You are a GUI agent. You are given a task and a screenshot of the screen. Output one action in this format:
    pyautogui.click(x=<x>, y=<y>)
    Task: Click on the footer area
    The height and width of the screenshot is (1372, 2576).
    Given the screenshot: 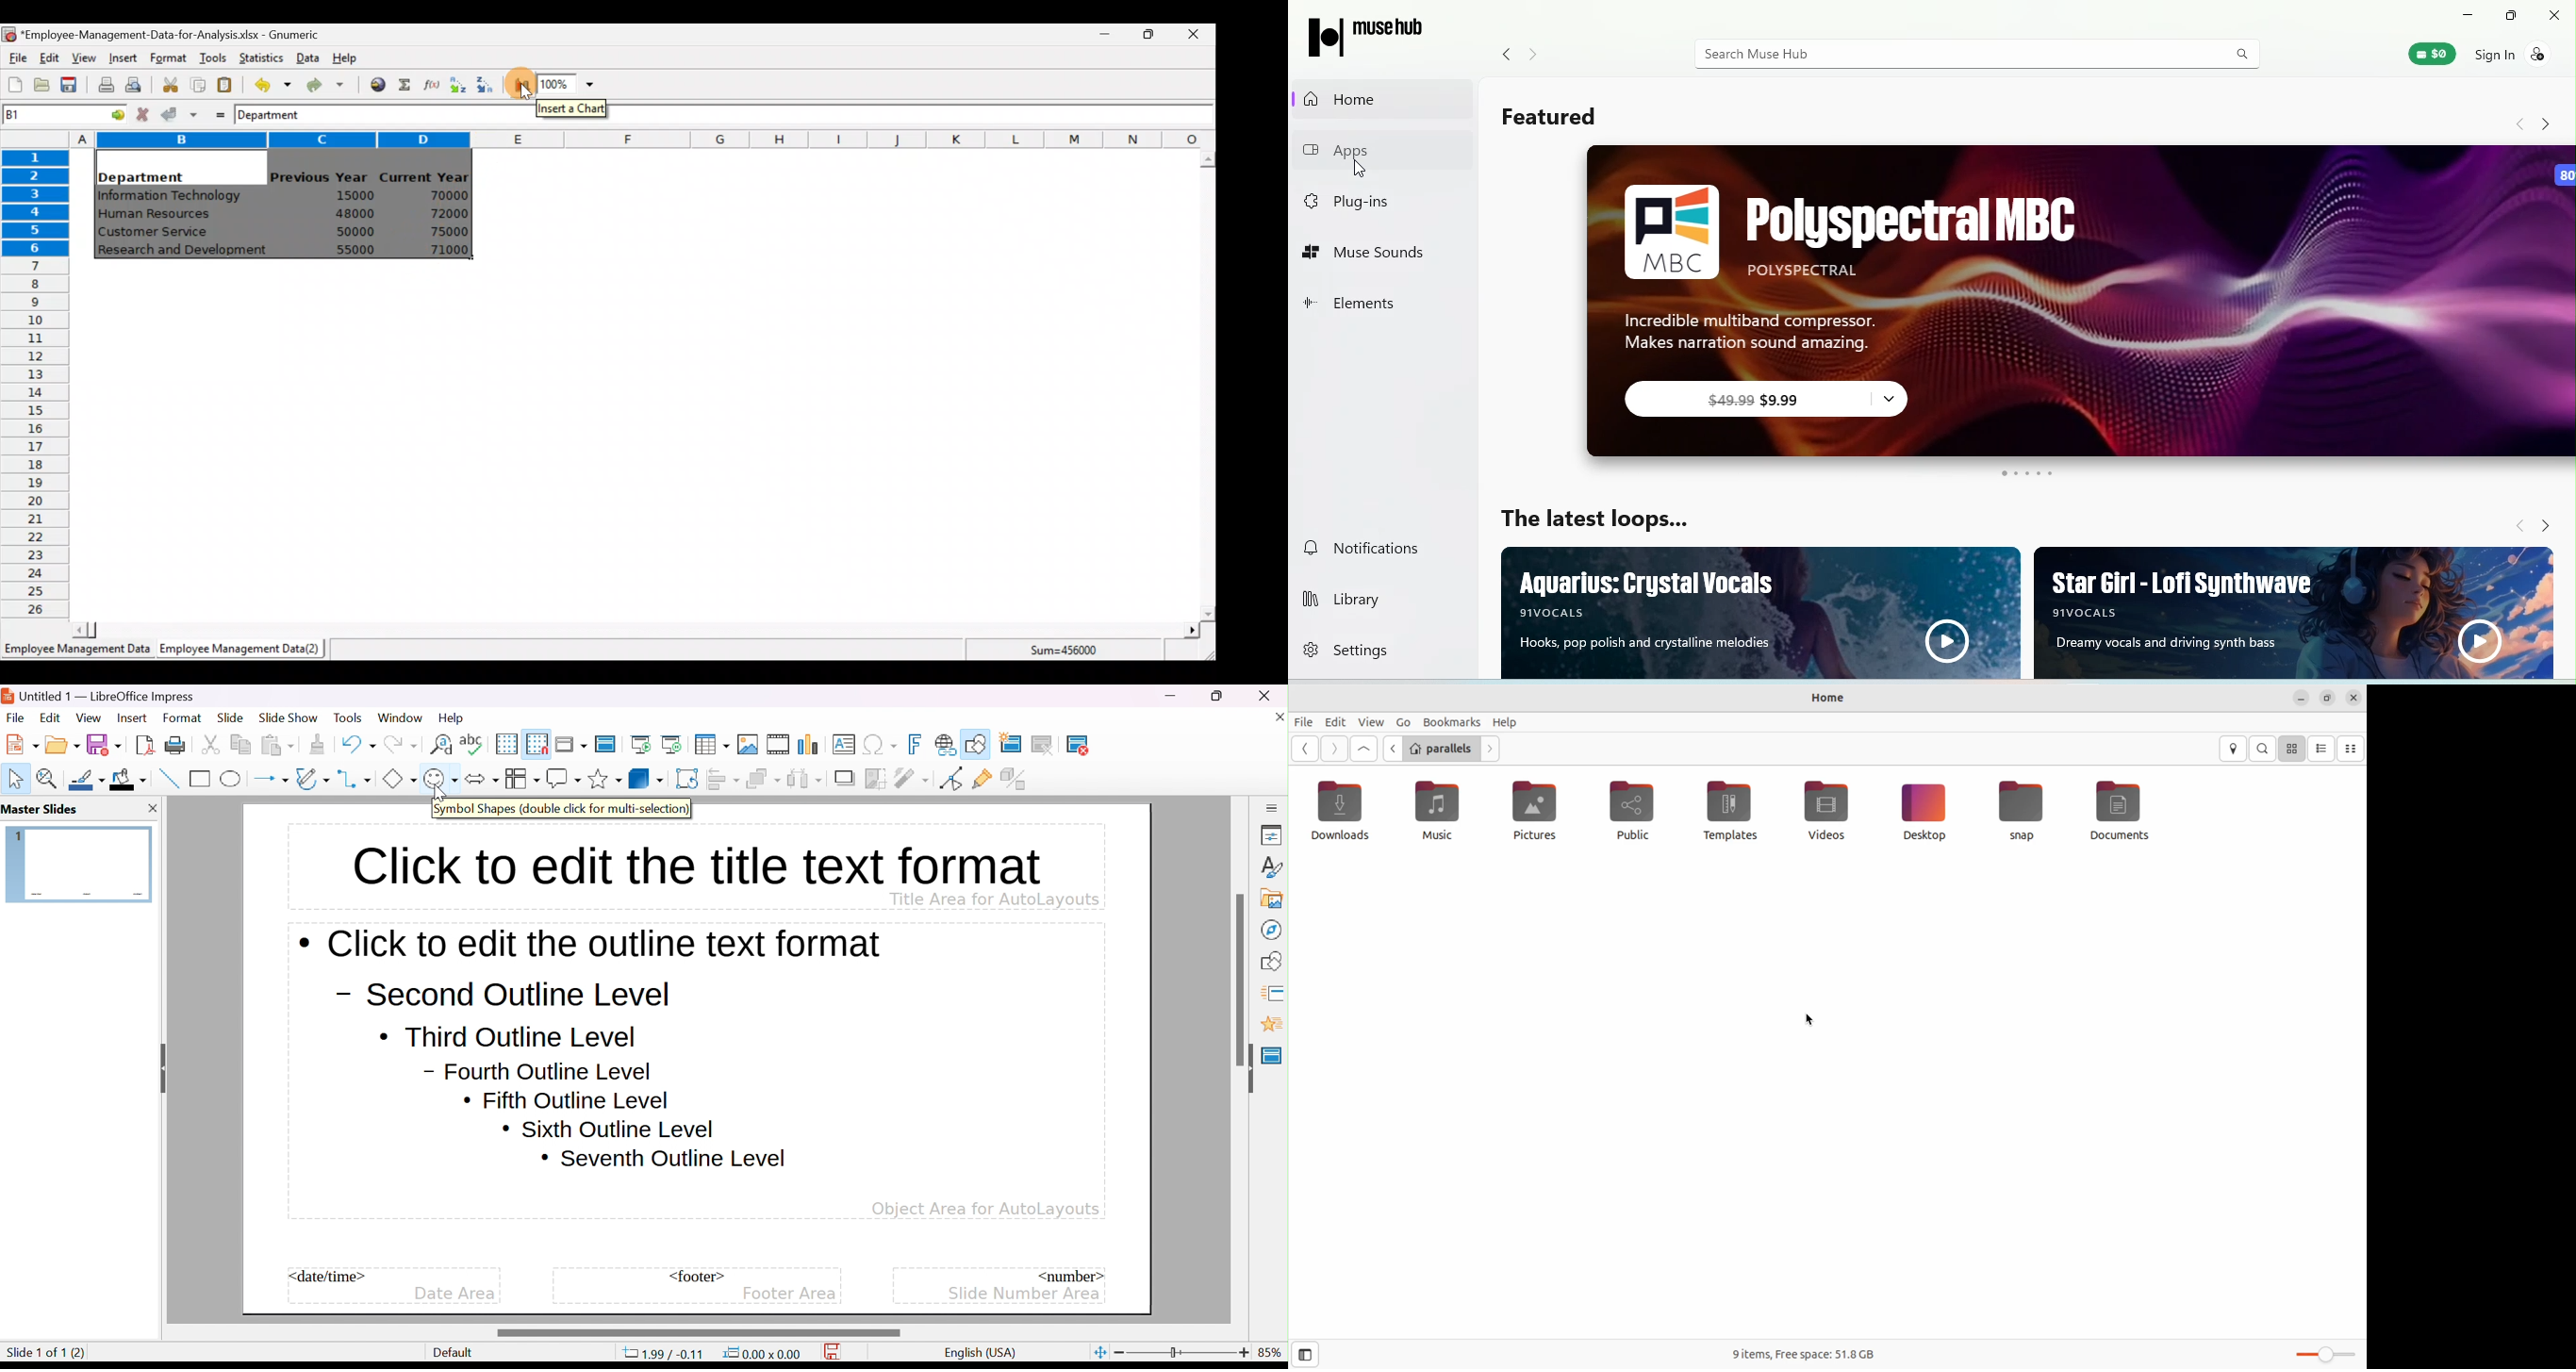 What is the action you would take?
    pyautogui.click(x=789, y=1294)
    